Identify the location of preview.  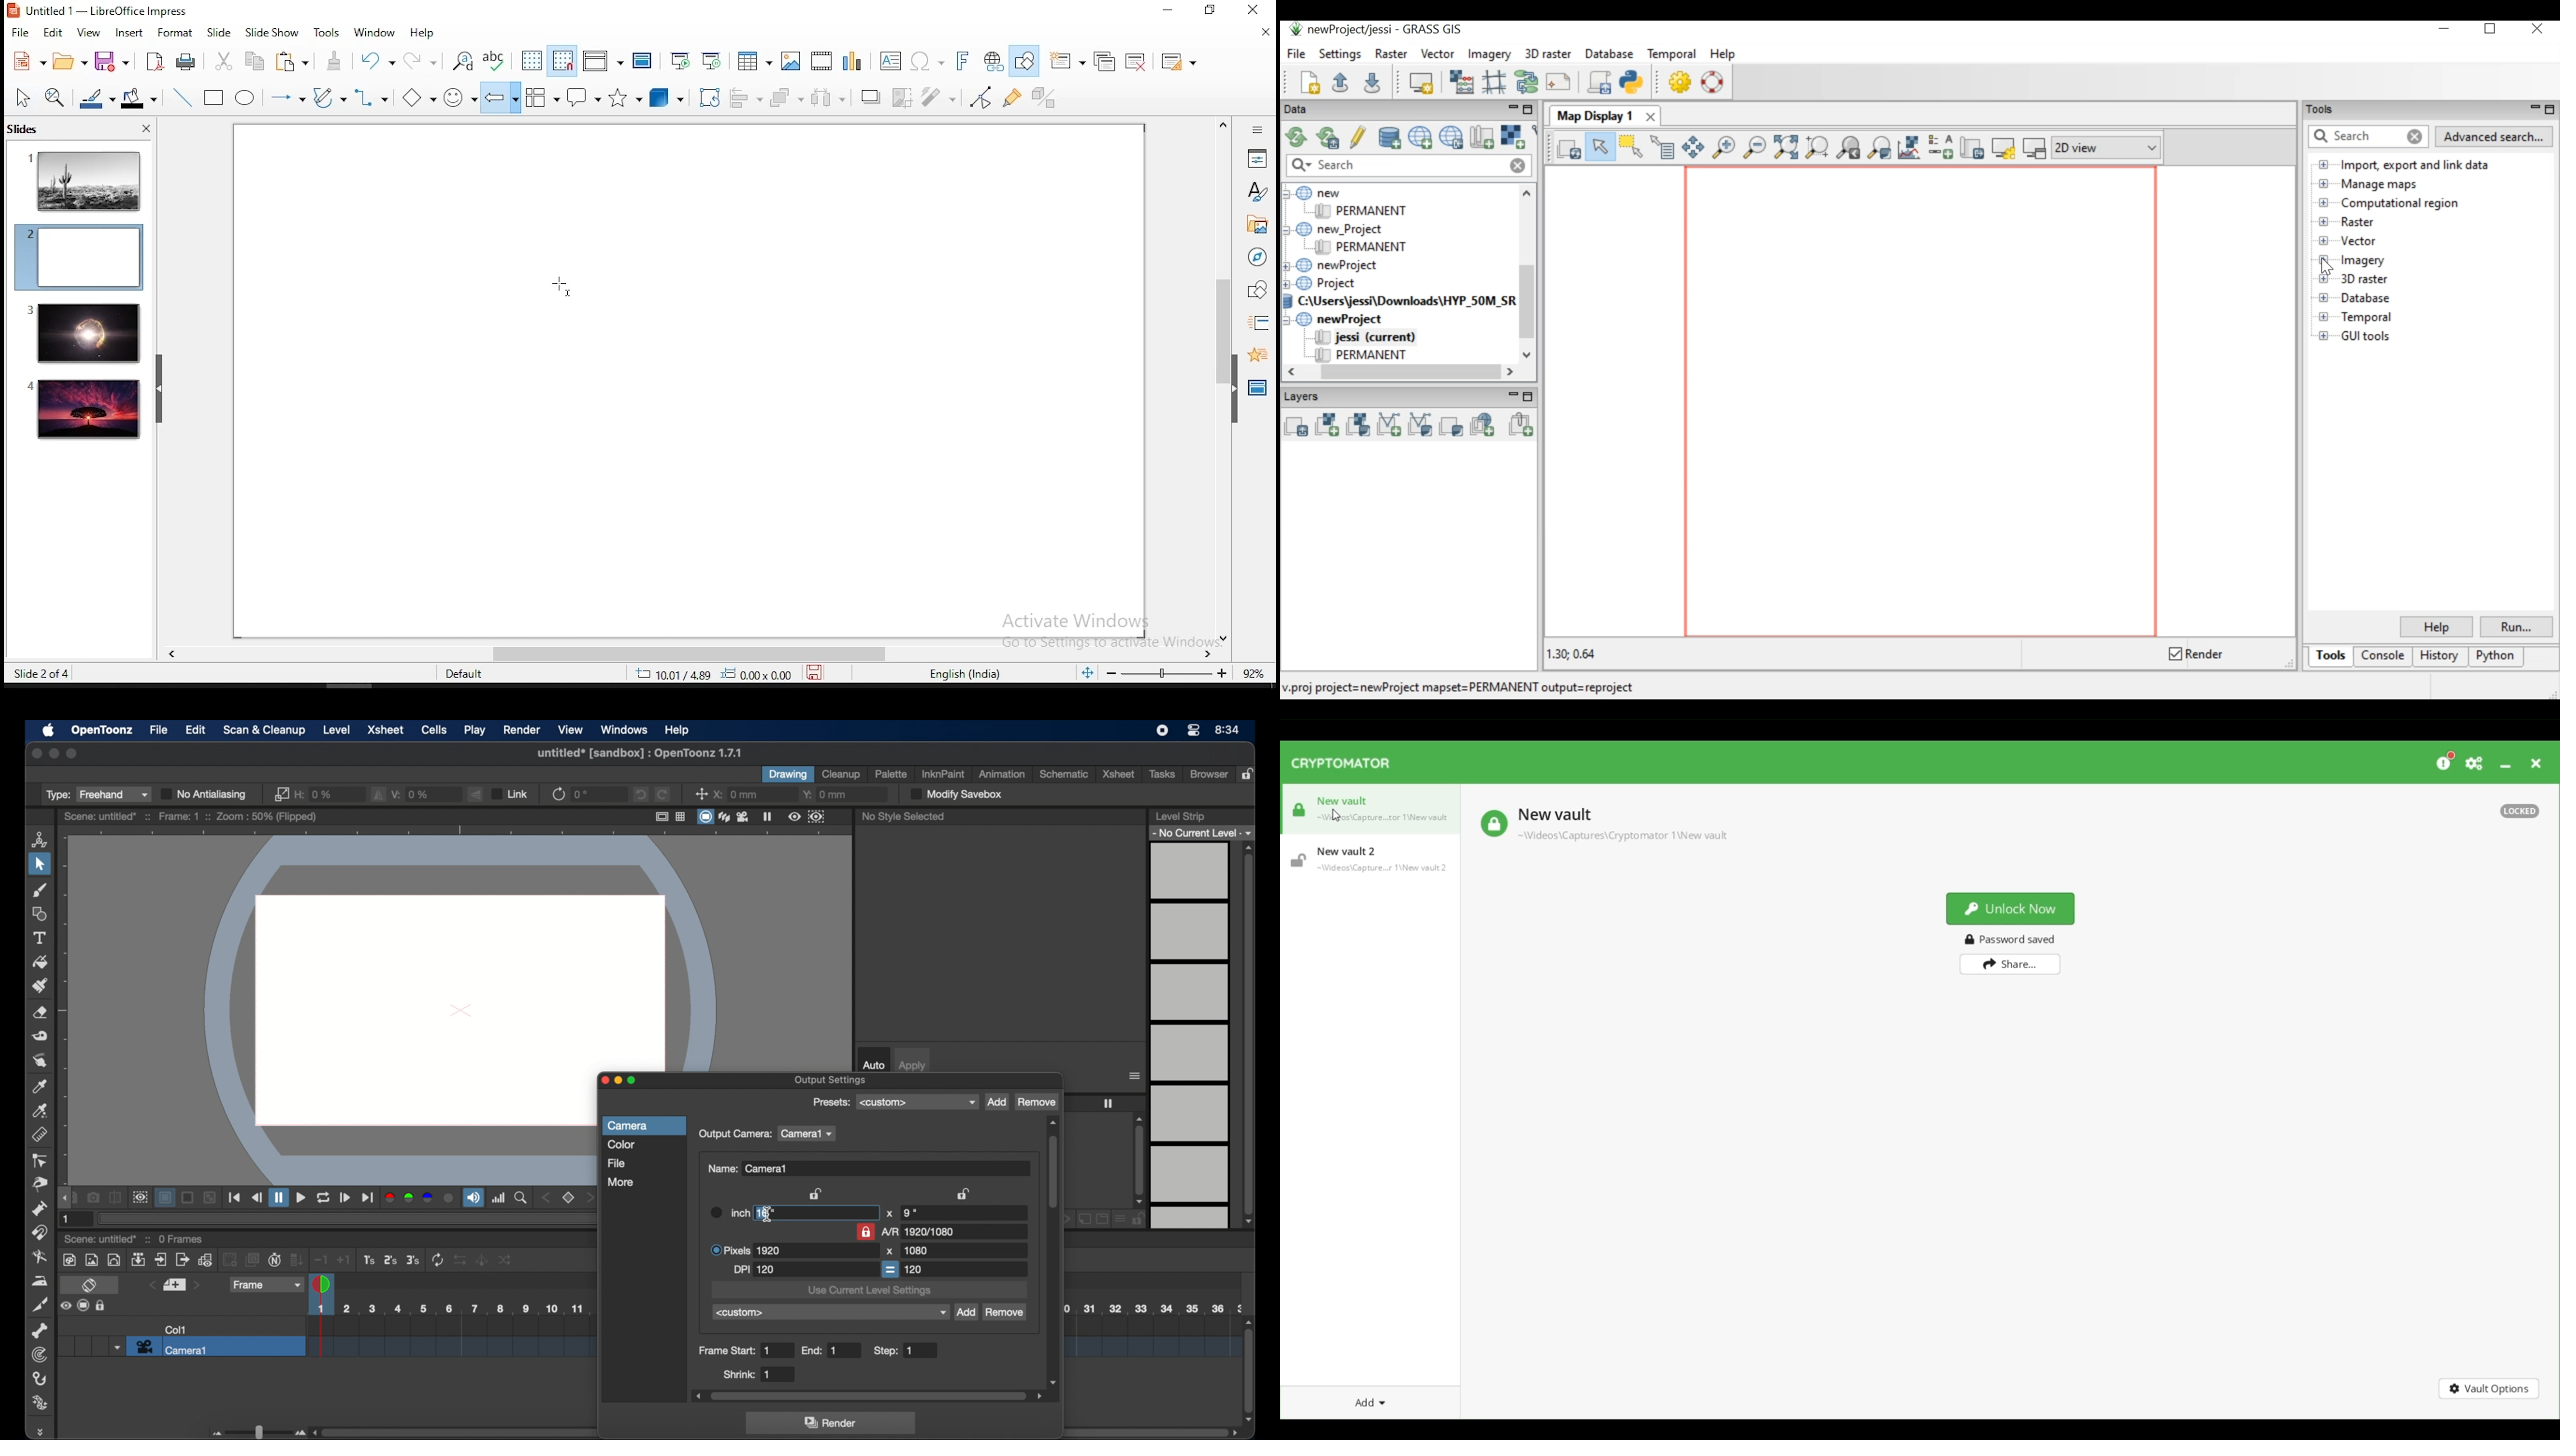
(807, 817).